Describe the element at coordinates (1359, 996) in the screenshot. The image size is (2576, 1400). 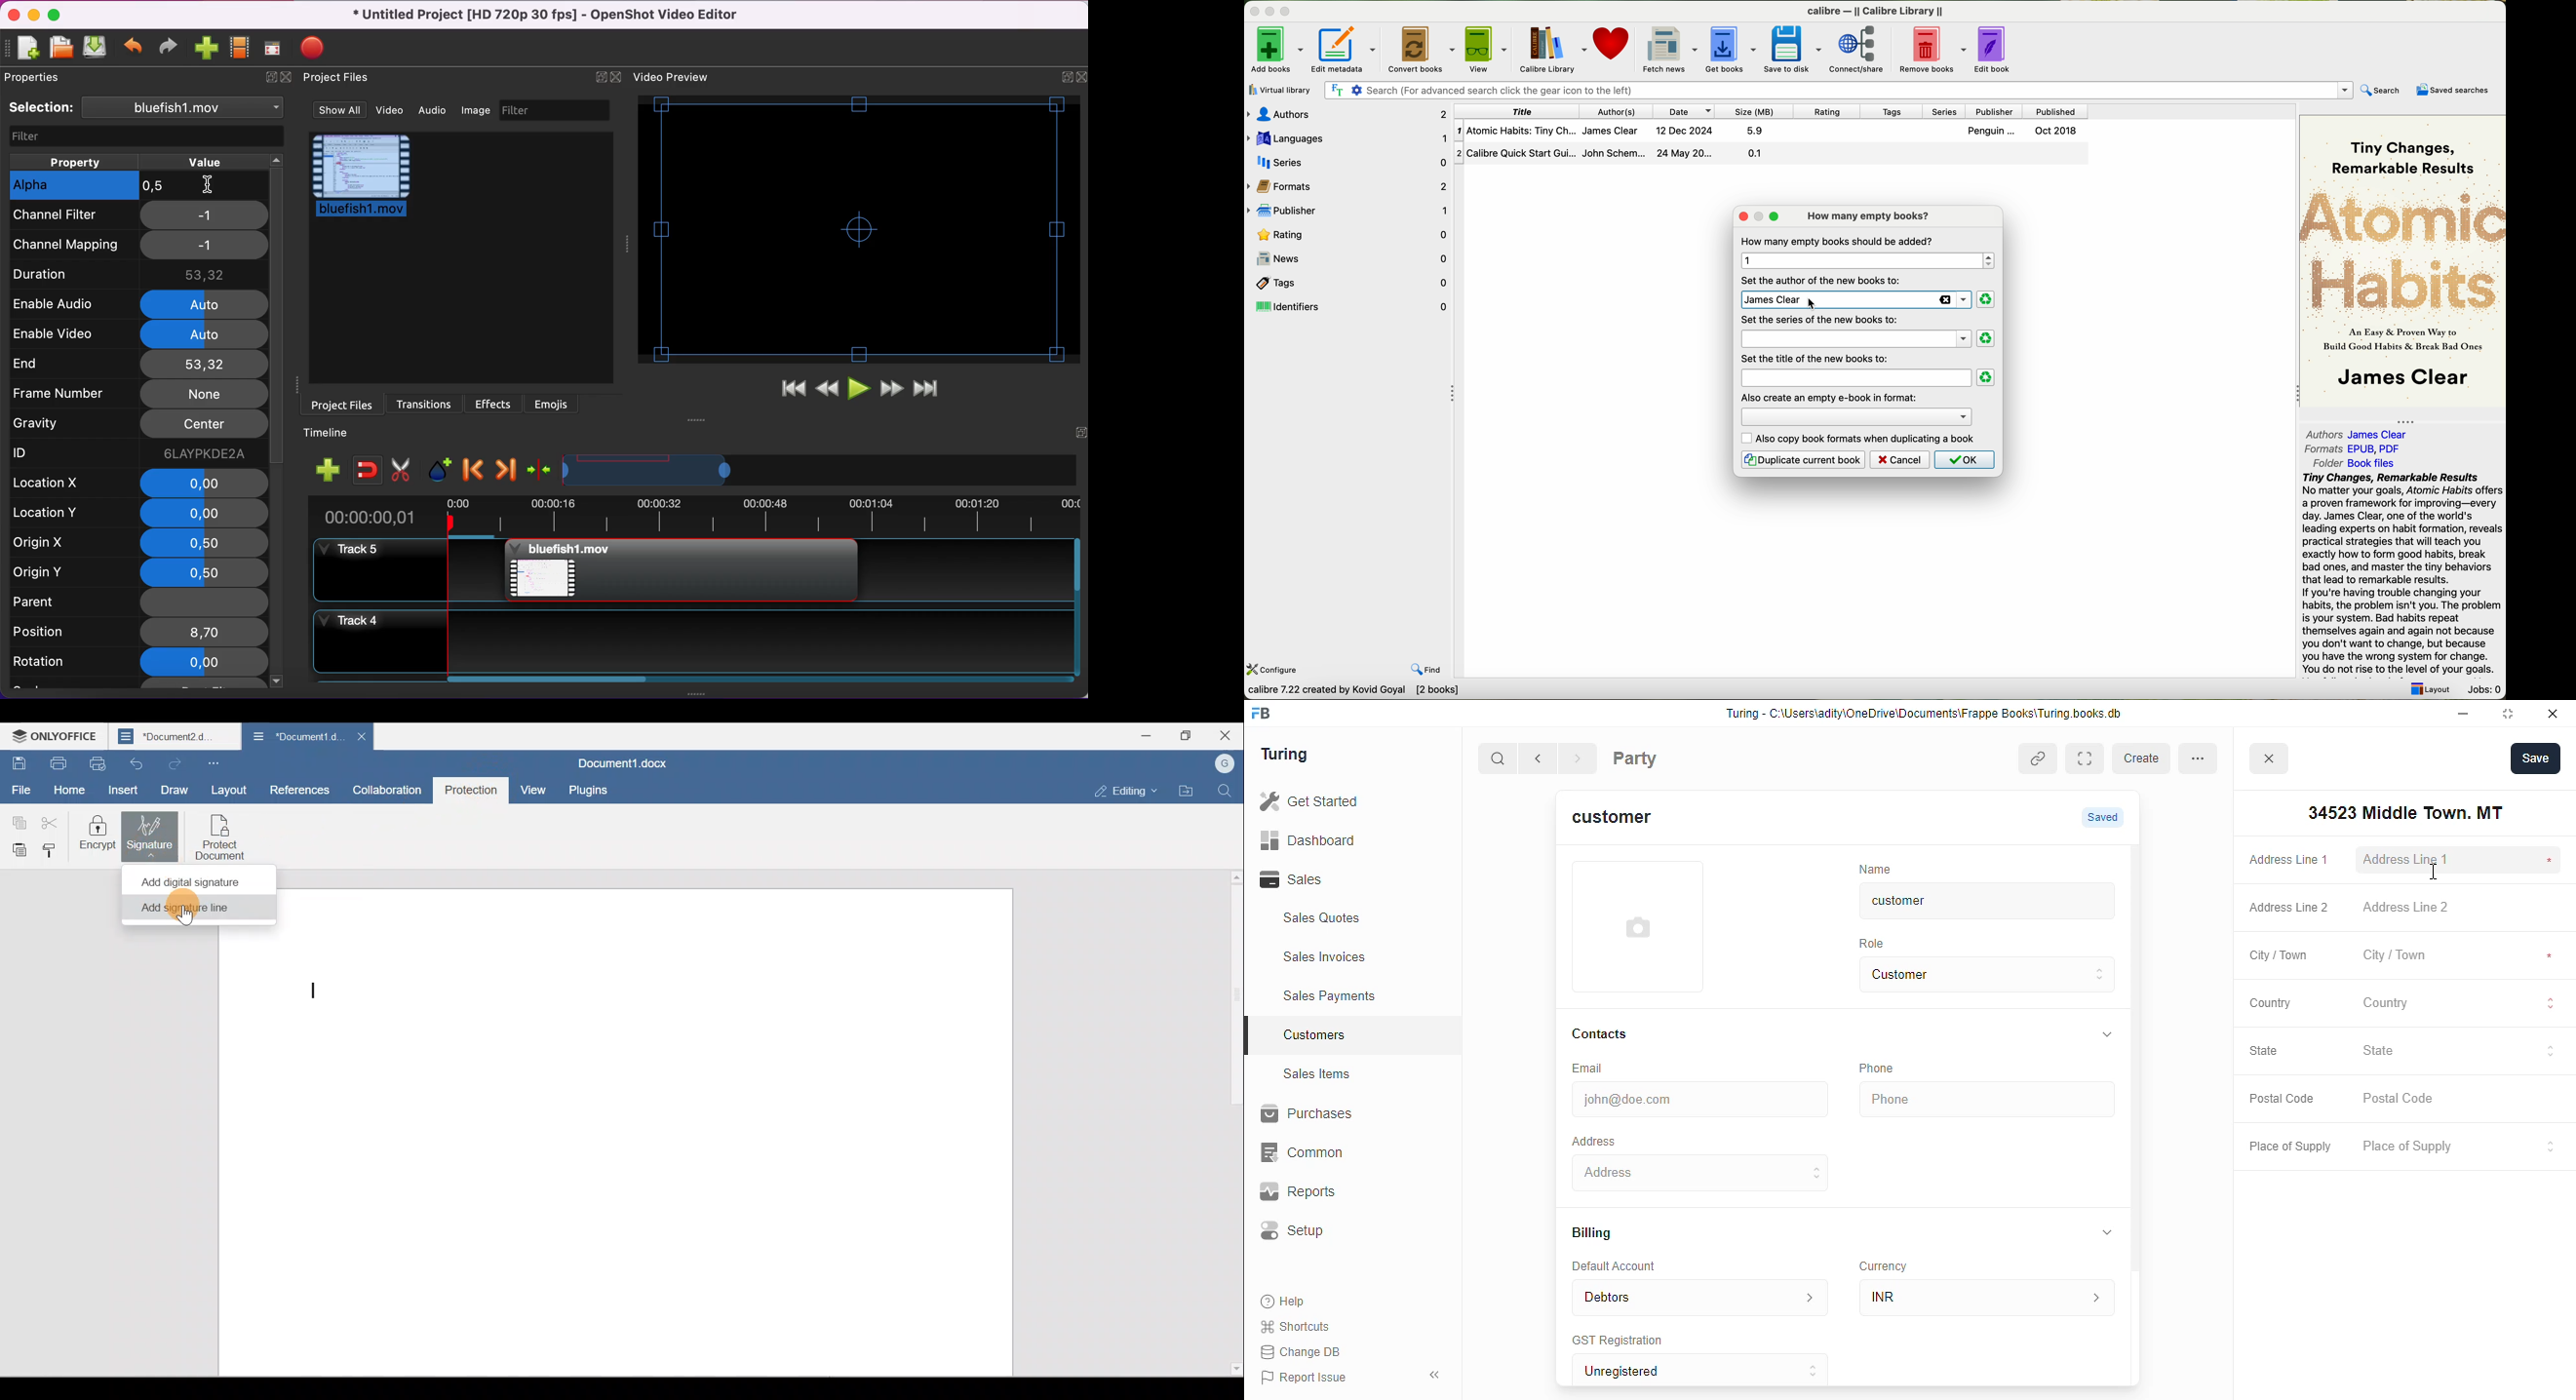
I see `Sales Payments` at that location.